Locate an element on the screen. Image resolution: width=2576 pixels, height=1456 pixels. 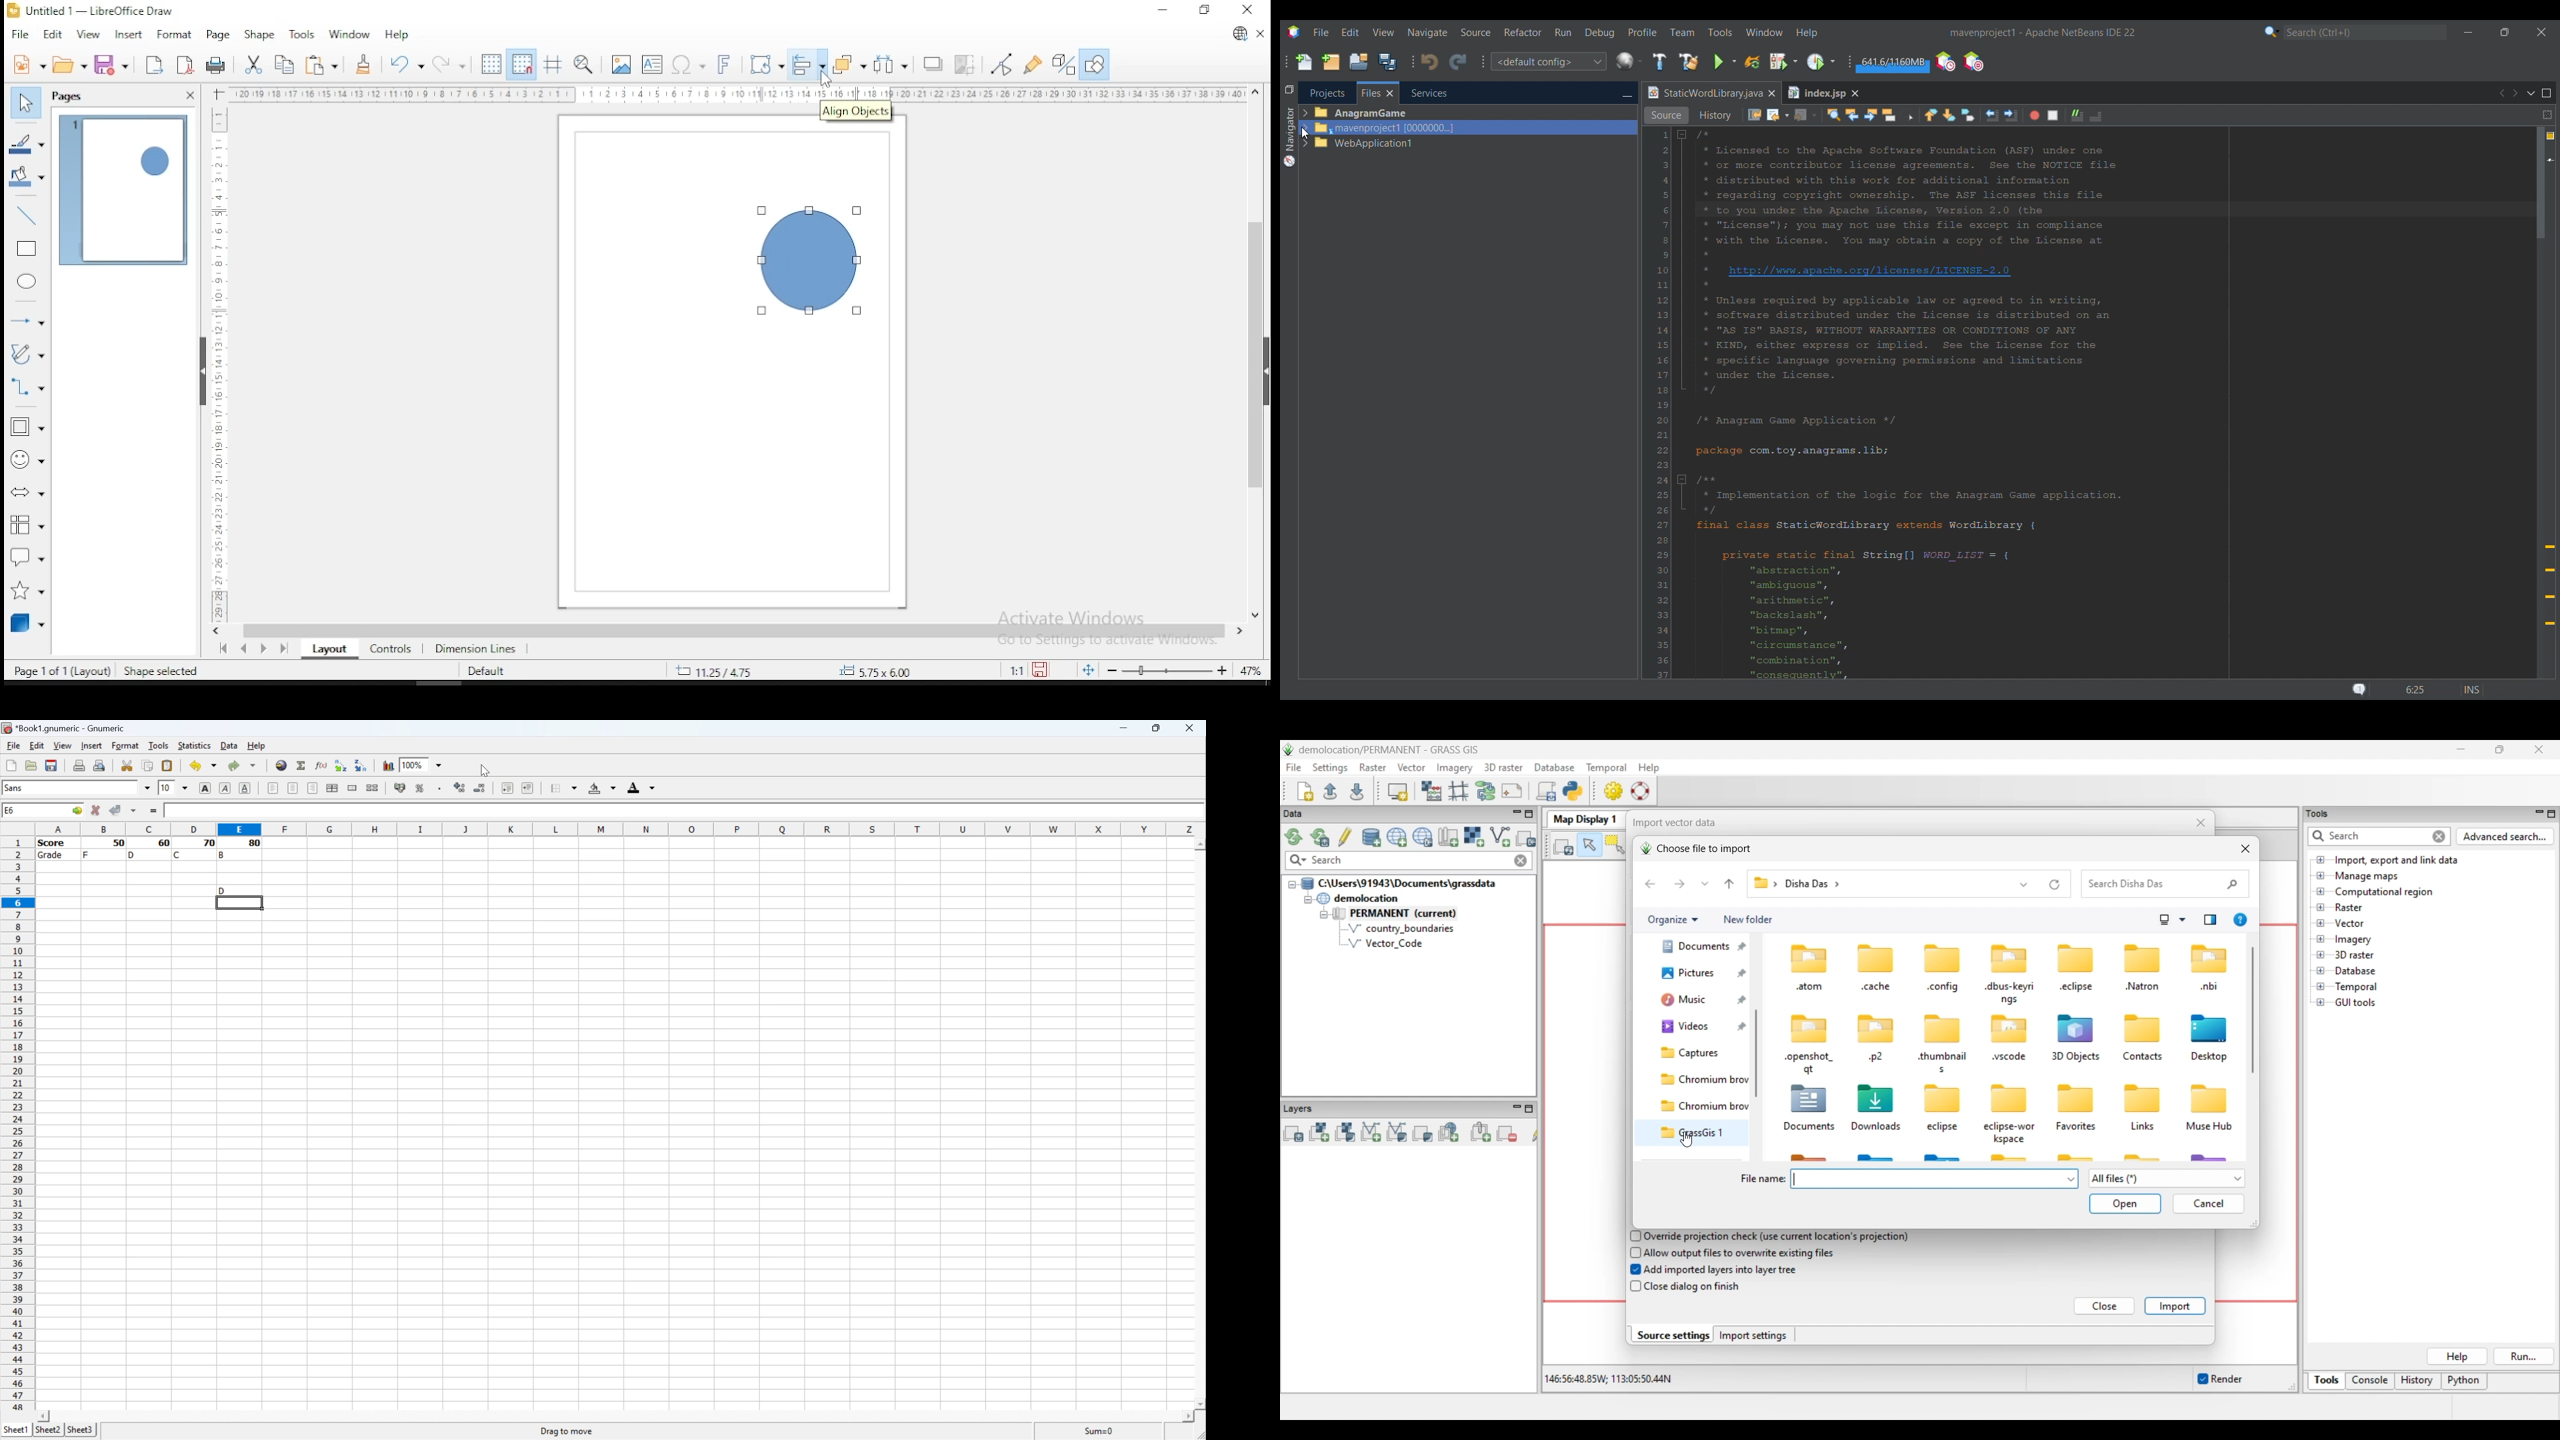
close document is located at coordinates (1260, 32).